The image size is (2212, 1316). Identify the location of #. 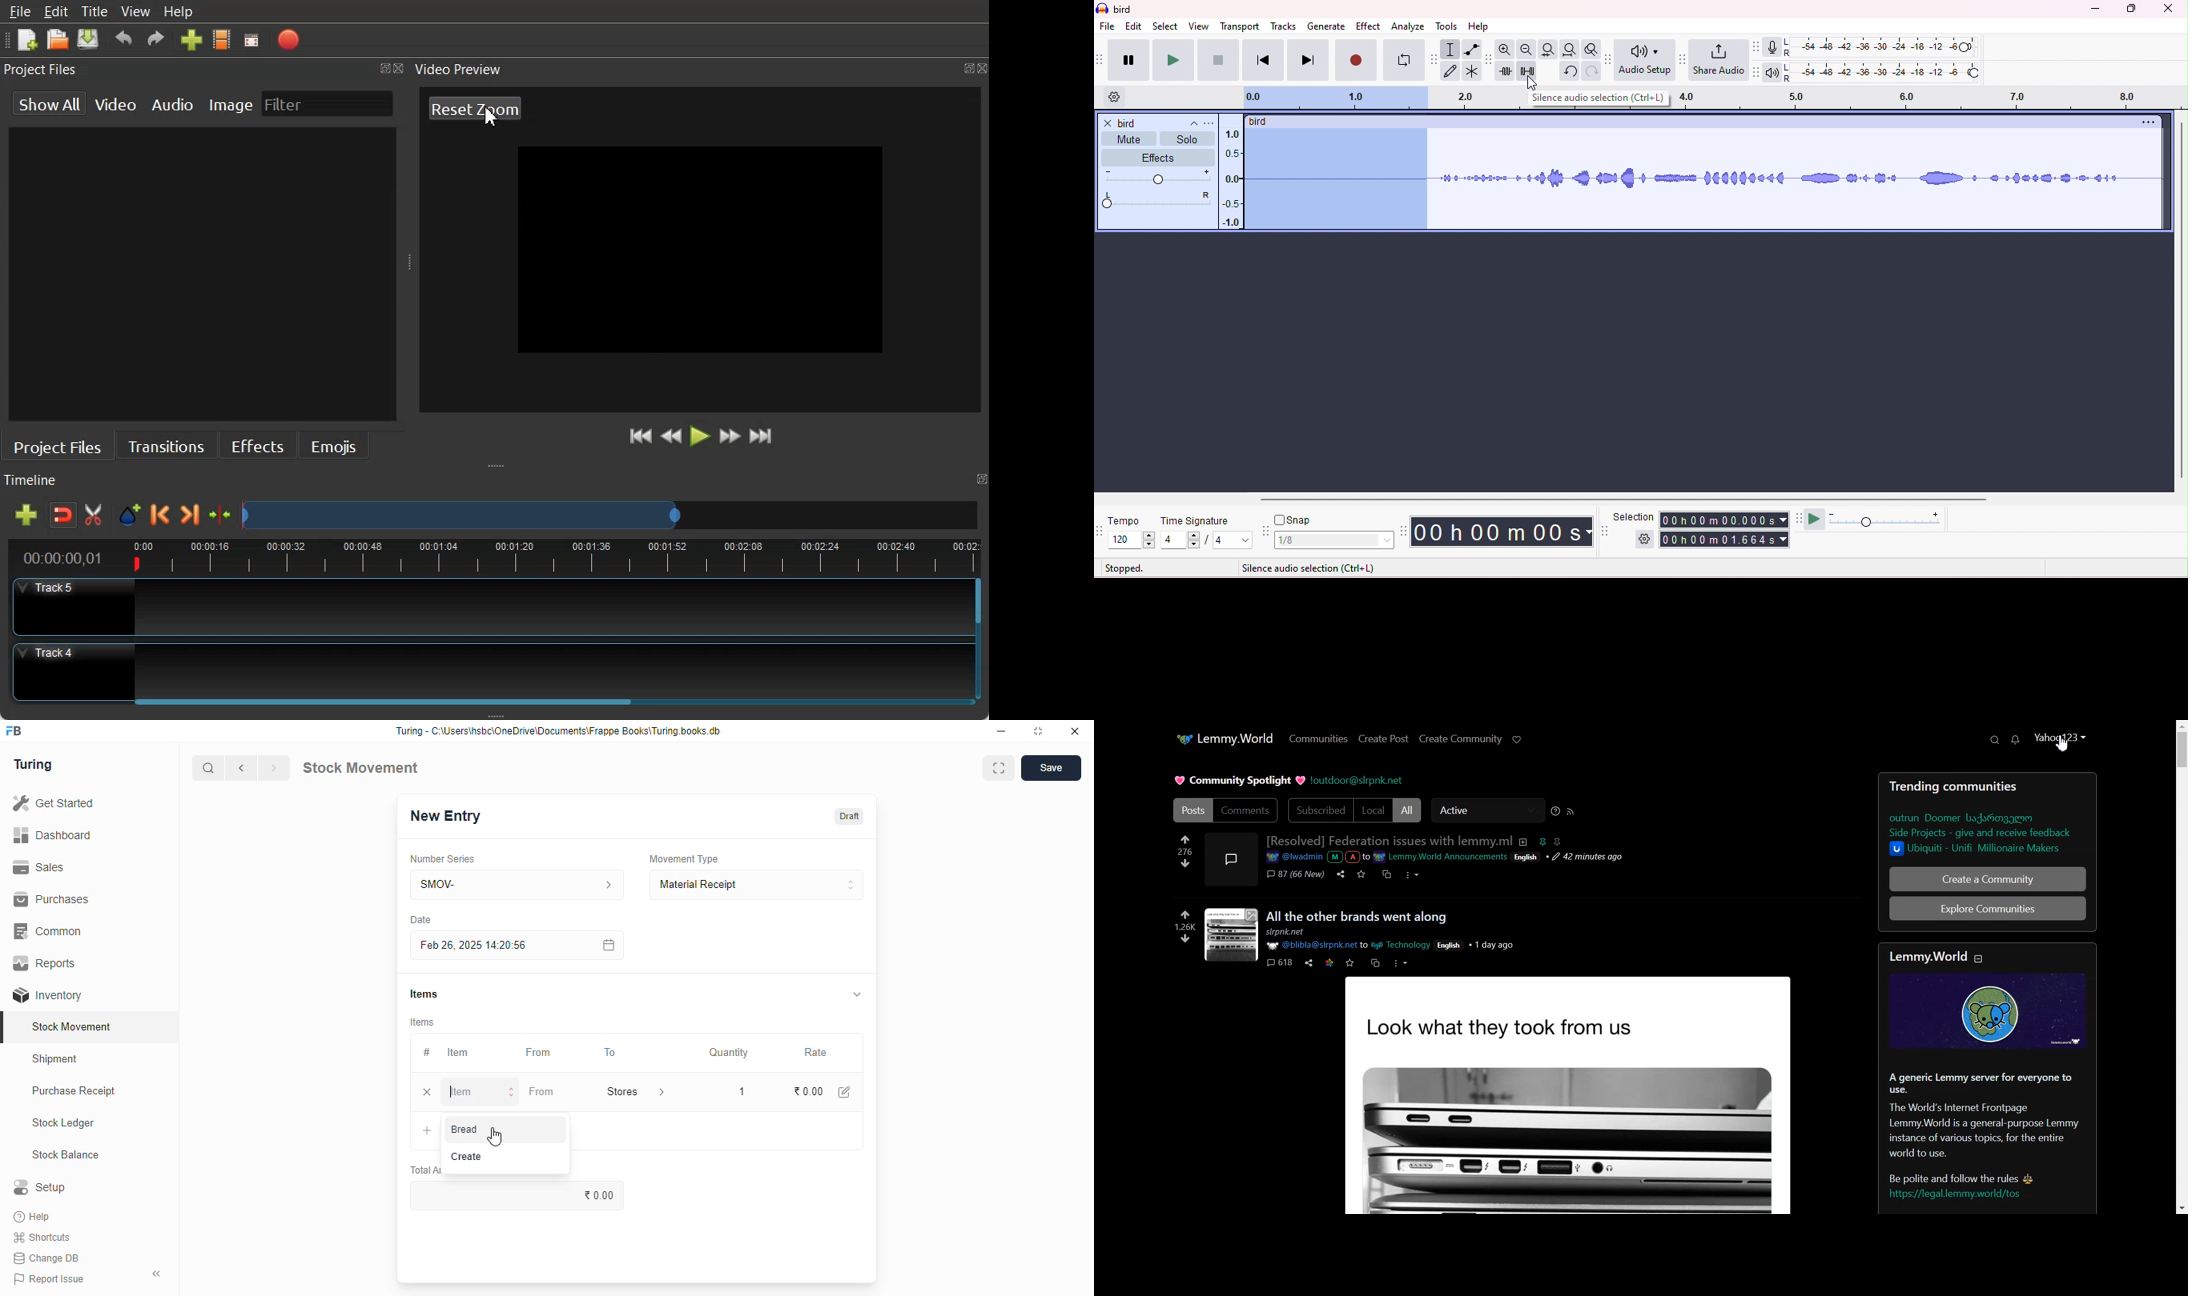
(427, 1053).